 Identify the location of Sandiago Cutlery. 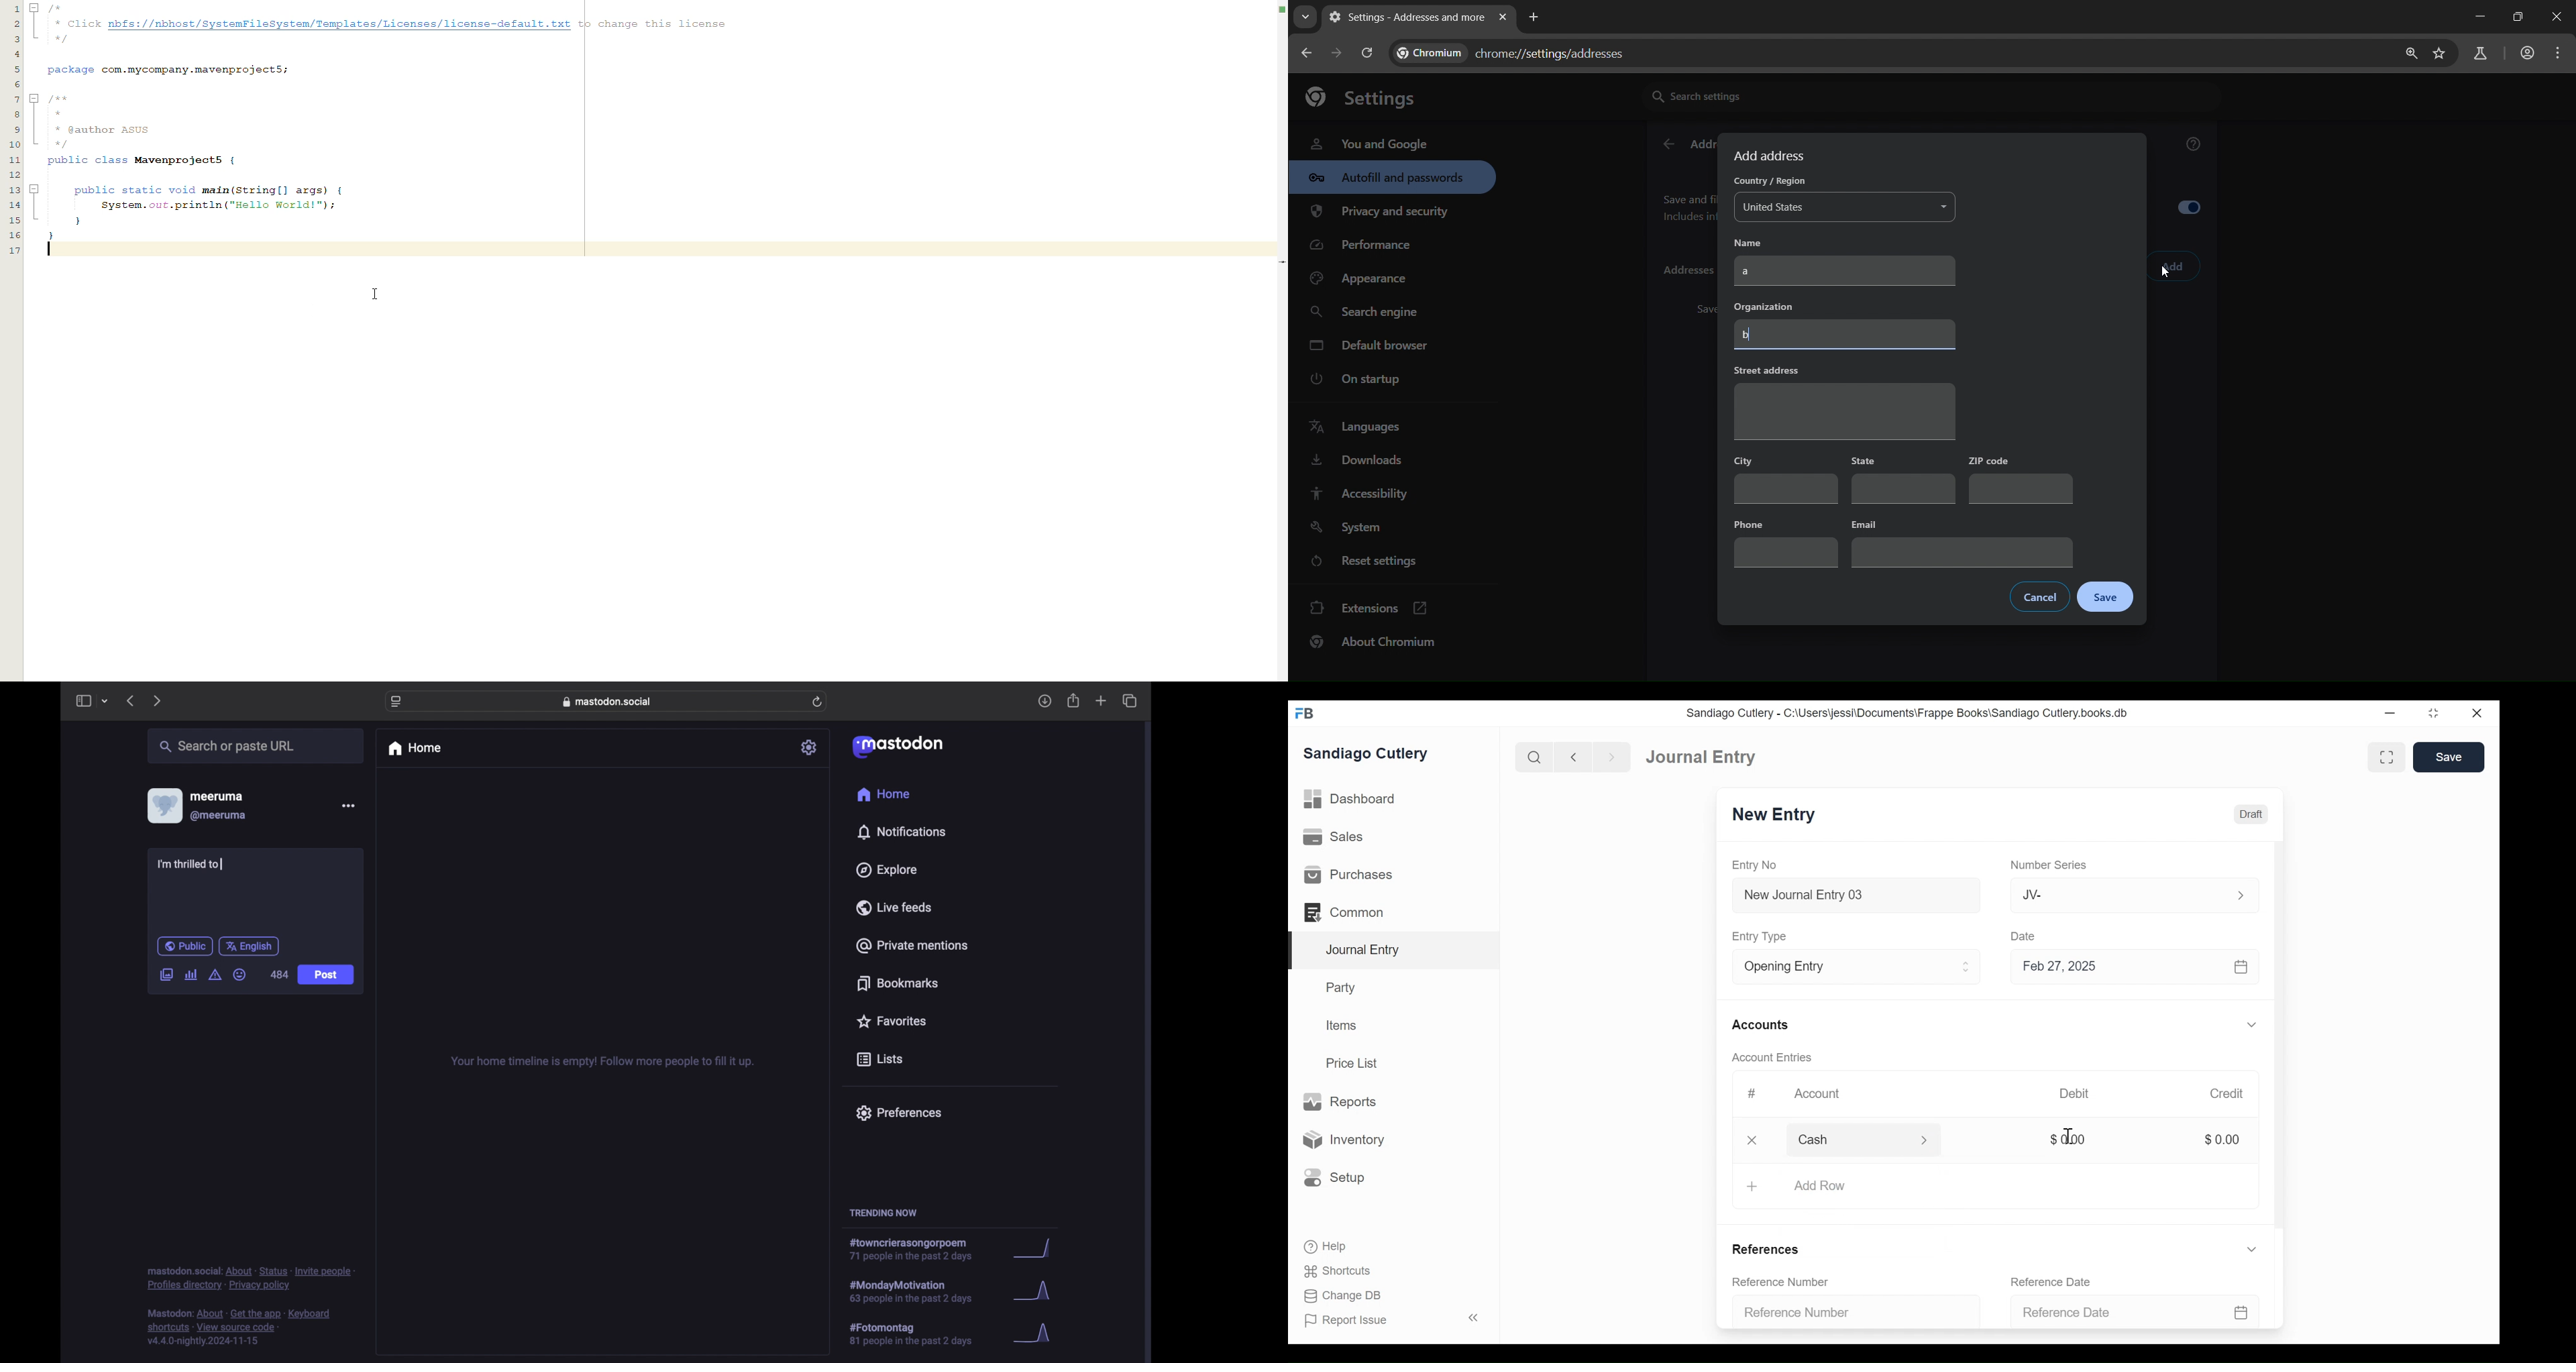
(1368, 755).